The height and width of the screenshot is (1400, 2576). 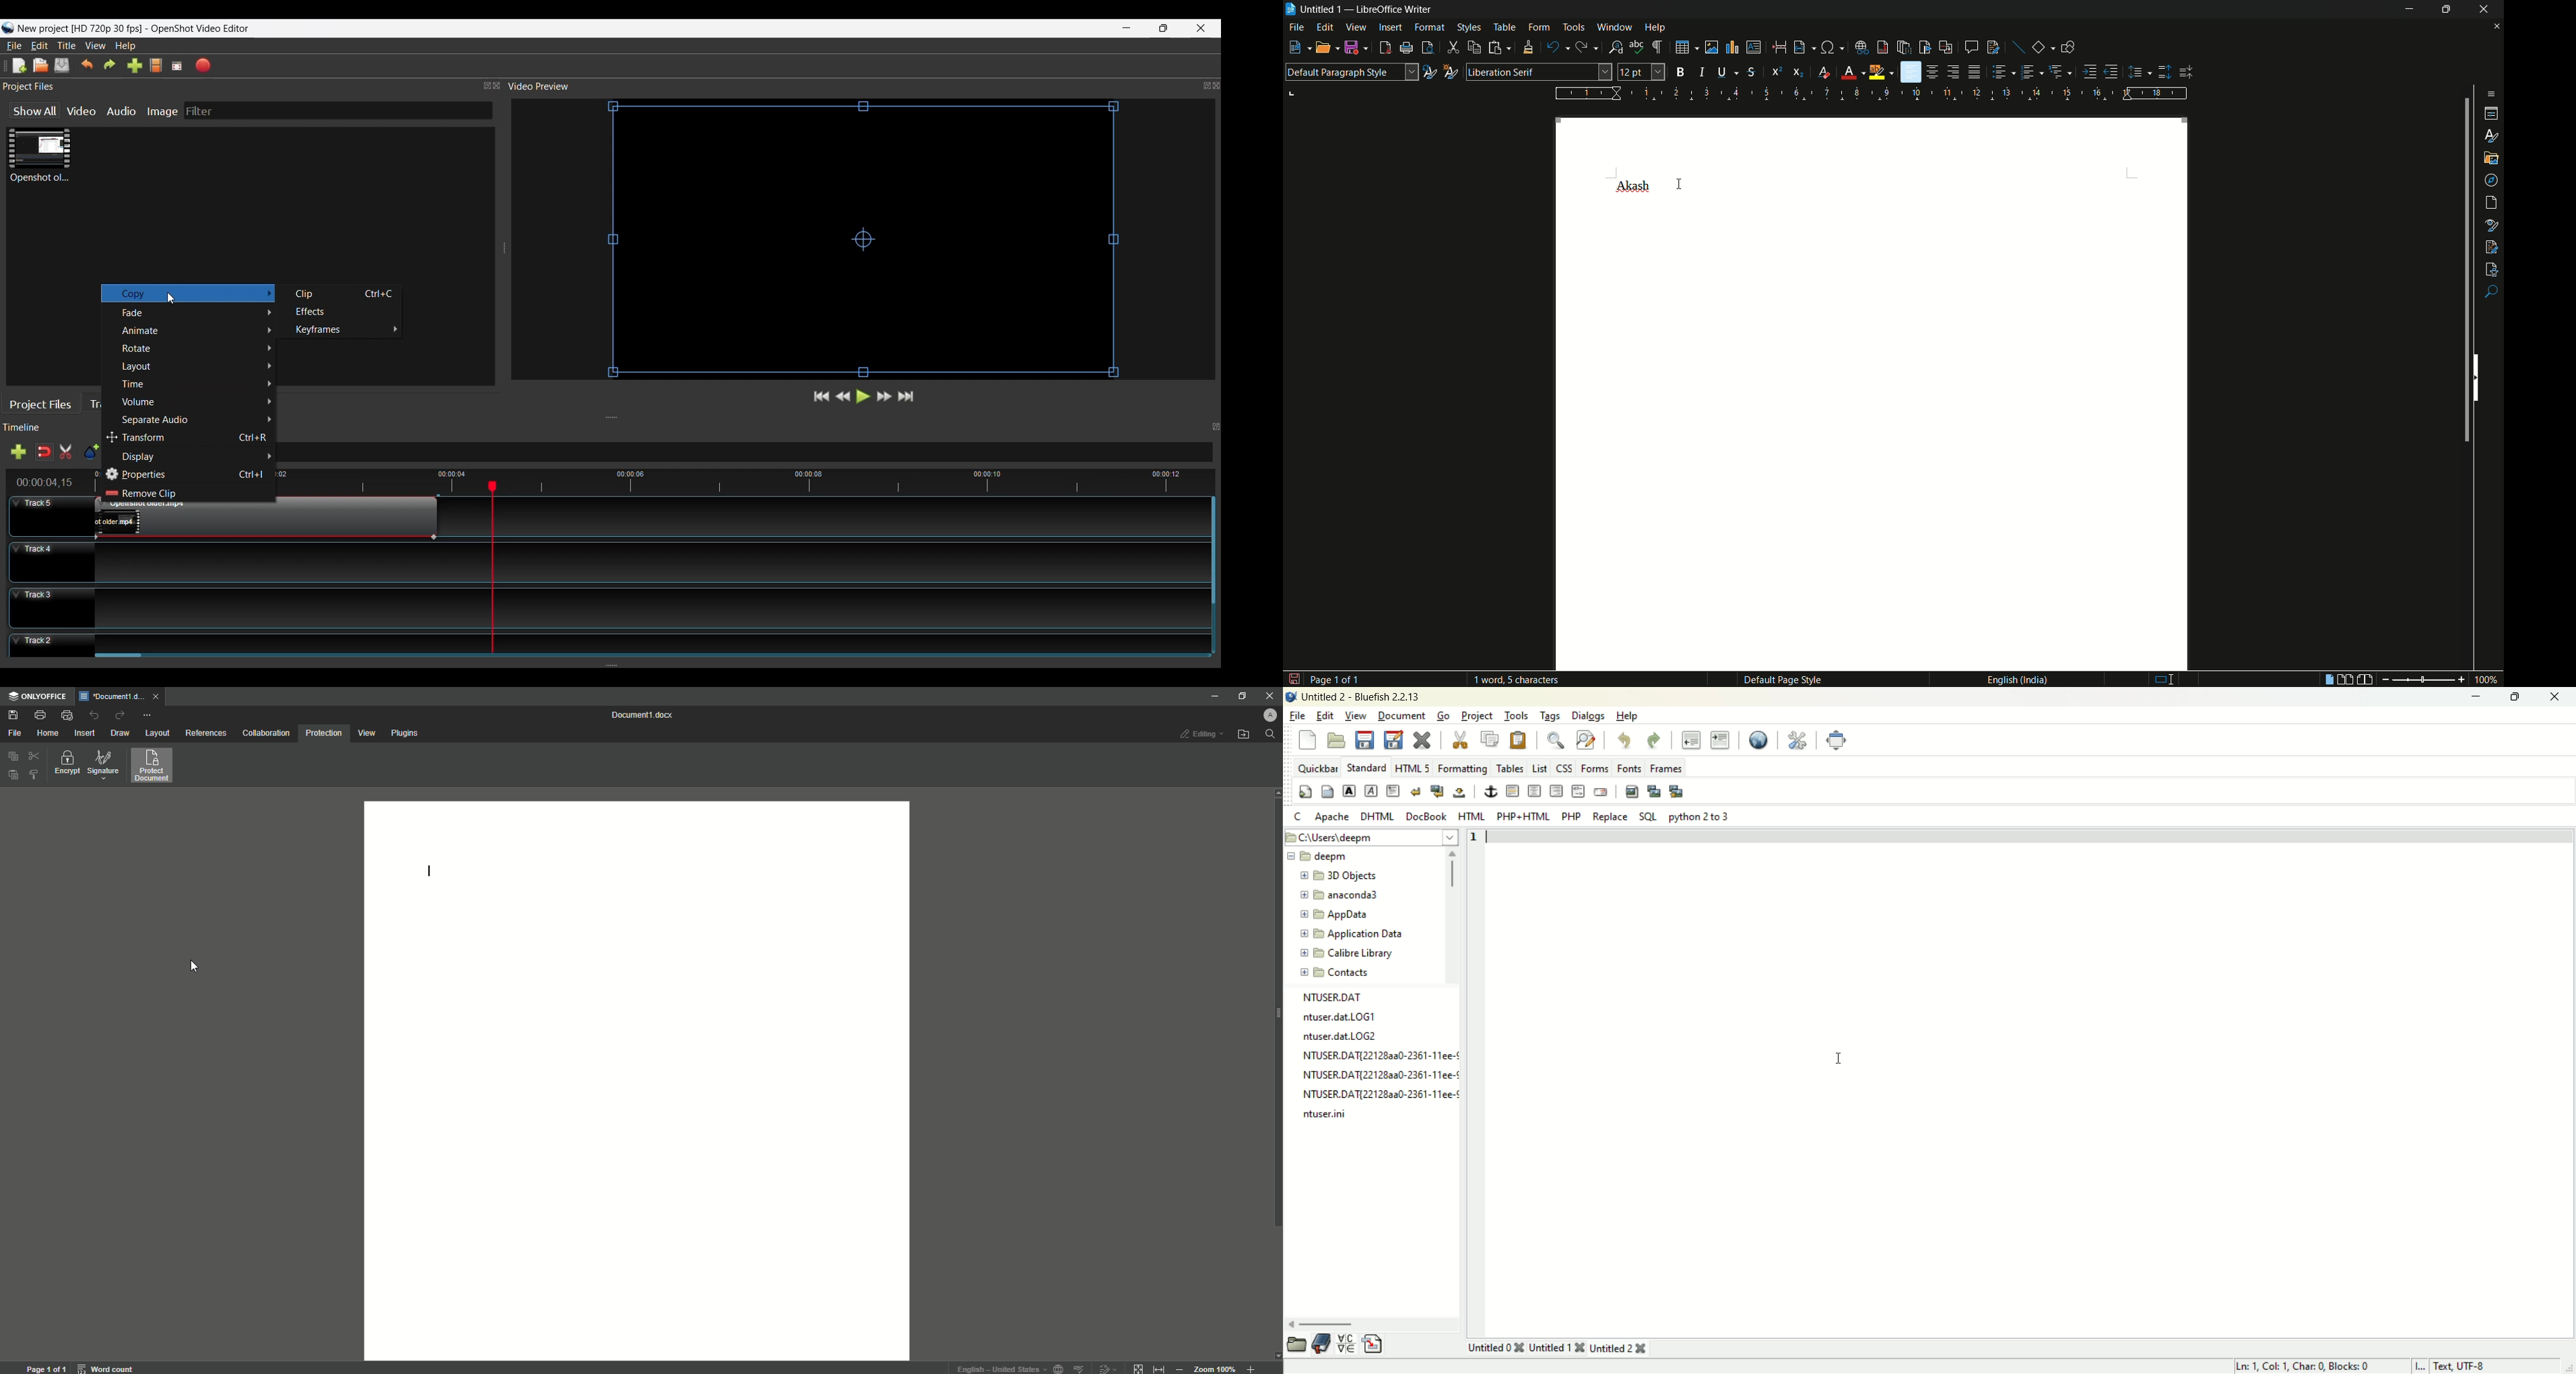 What do you see at coordinates (1296, 717) in the screenshot?
I see `file` at bounding box center [1296, 717].